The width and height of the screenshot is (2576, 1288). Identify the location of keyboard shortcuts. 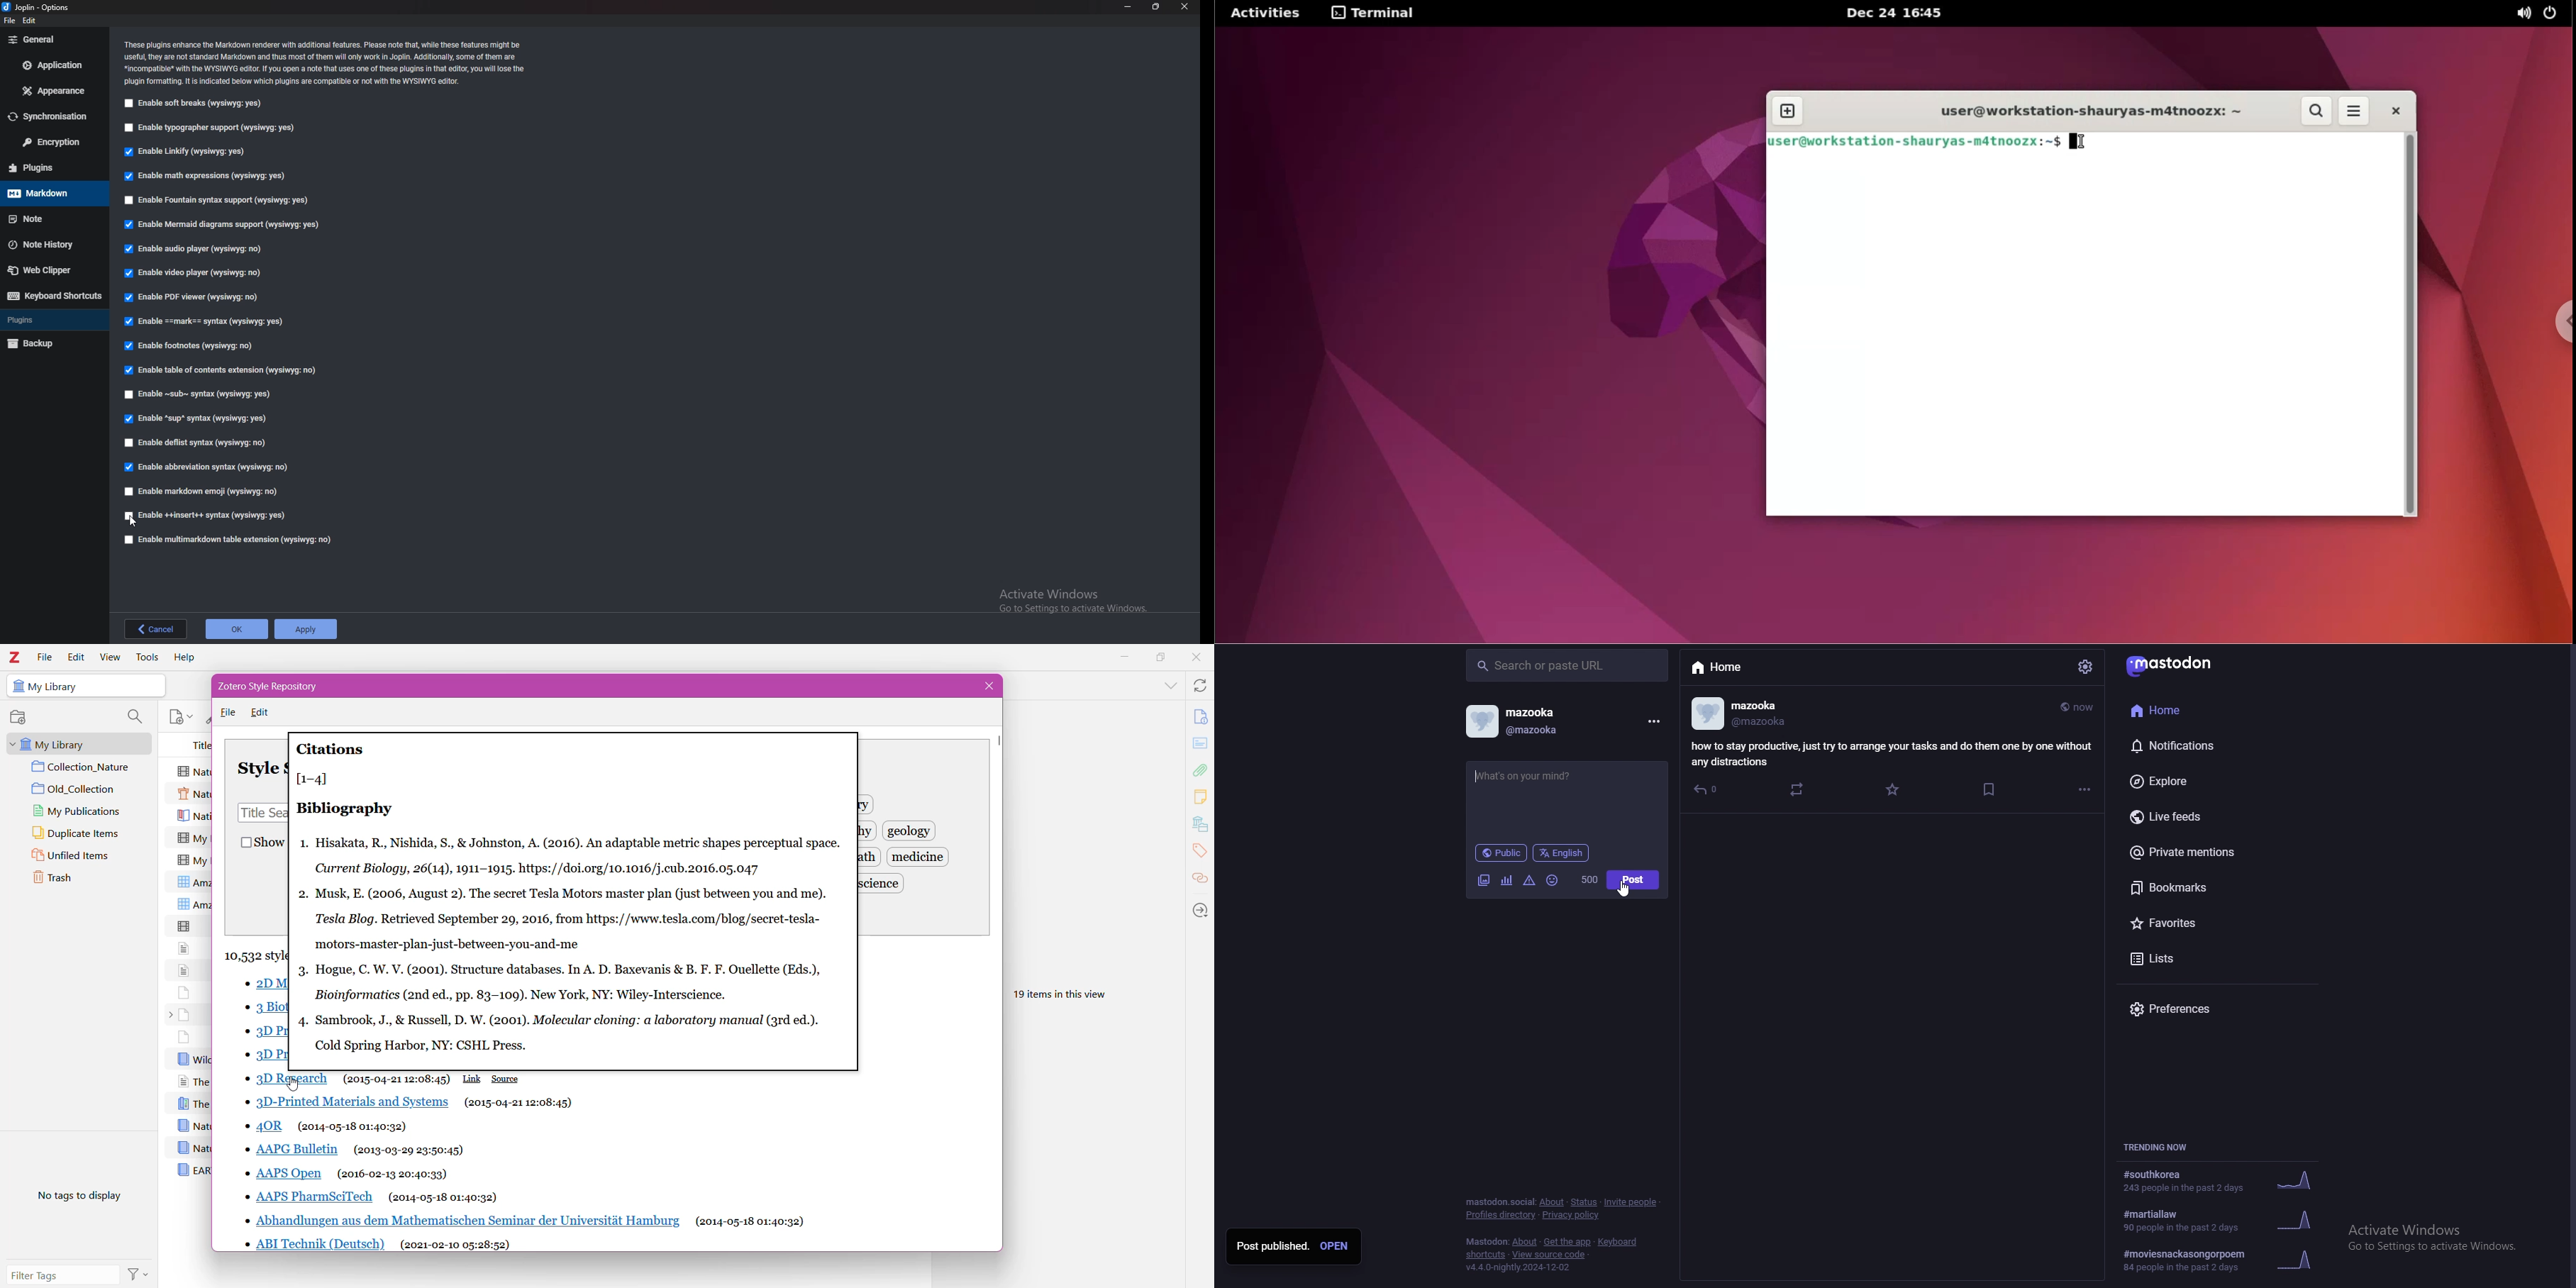
(54, 296).